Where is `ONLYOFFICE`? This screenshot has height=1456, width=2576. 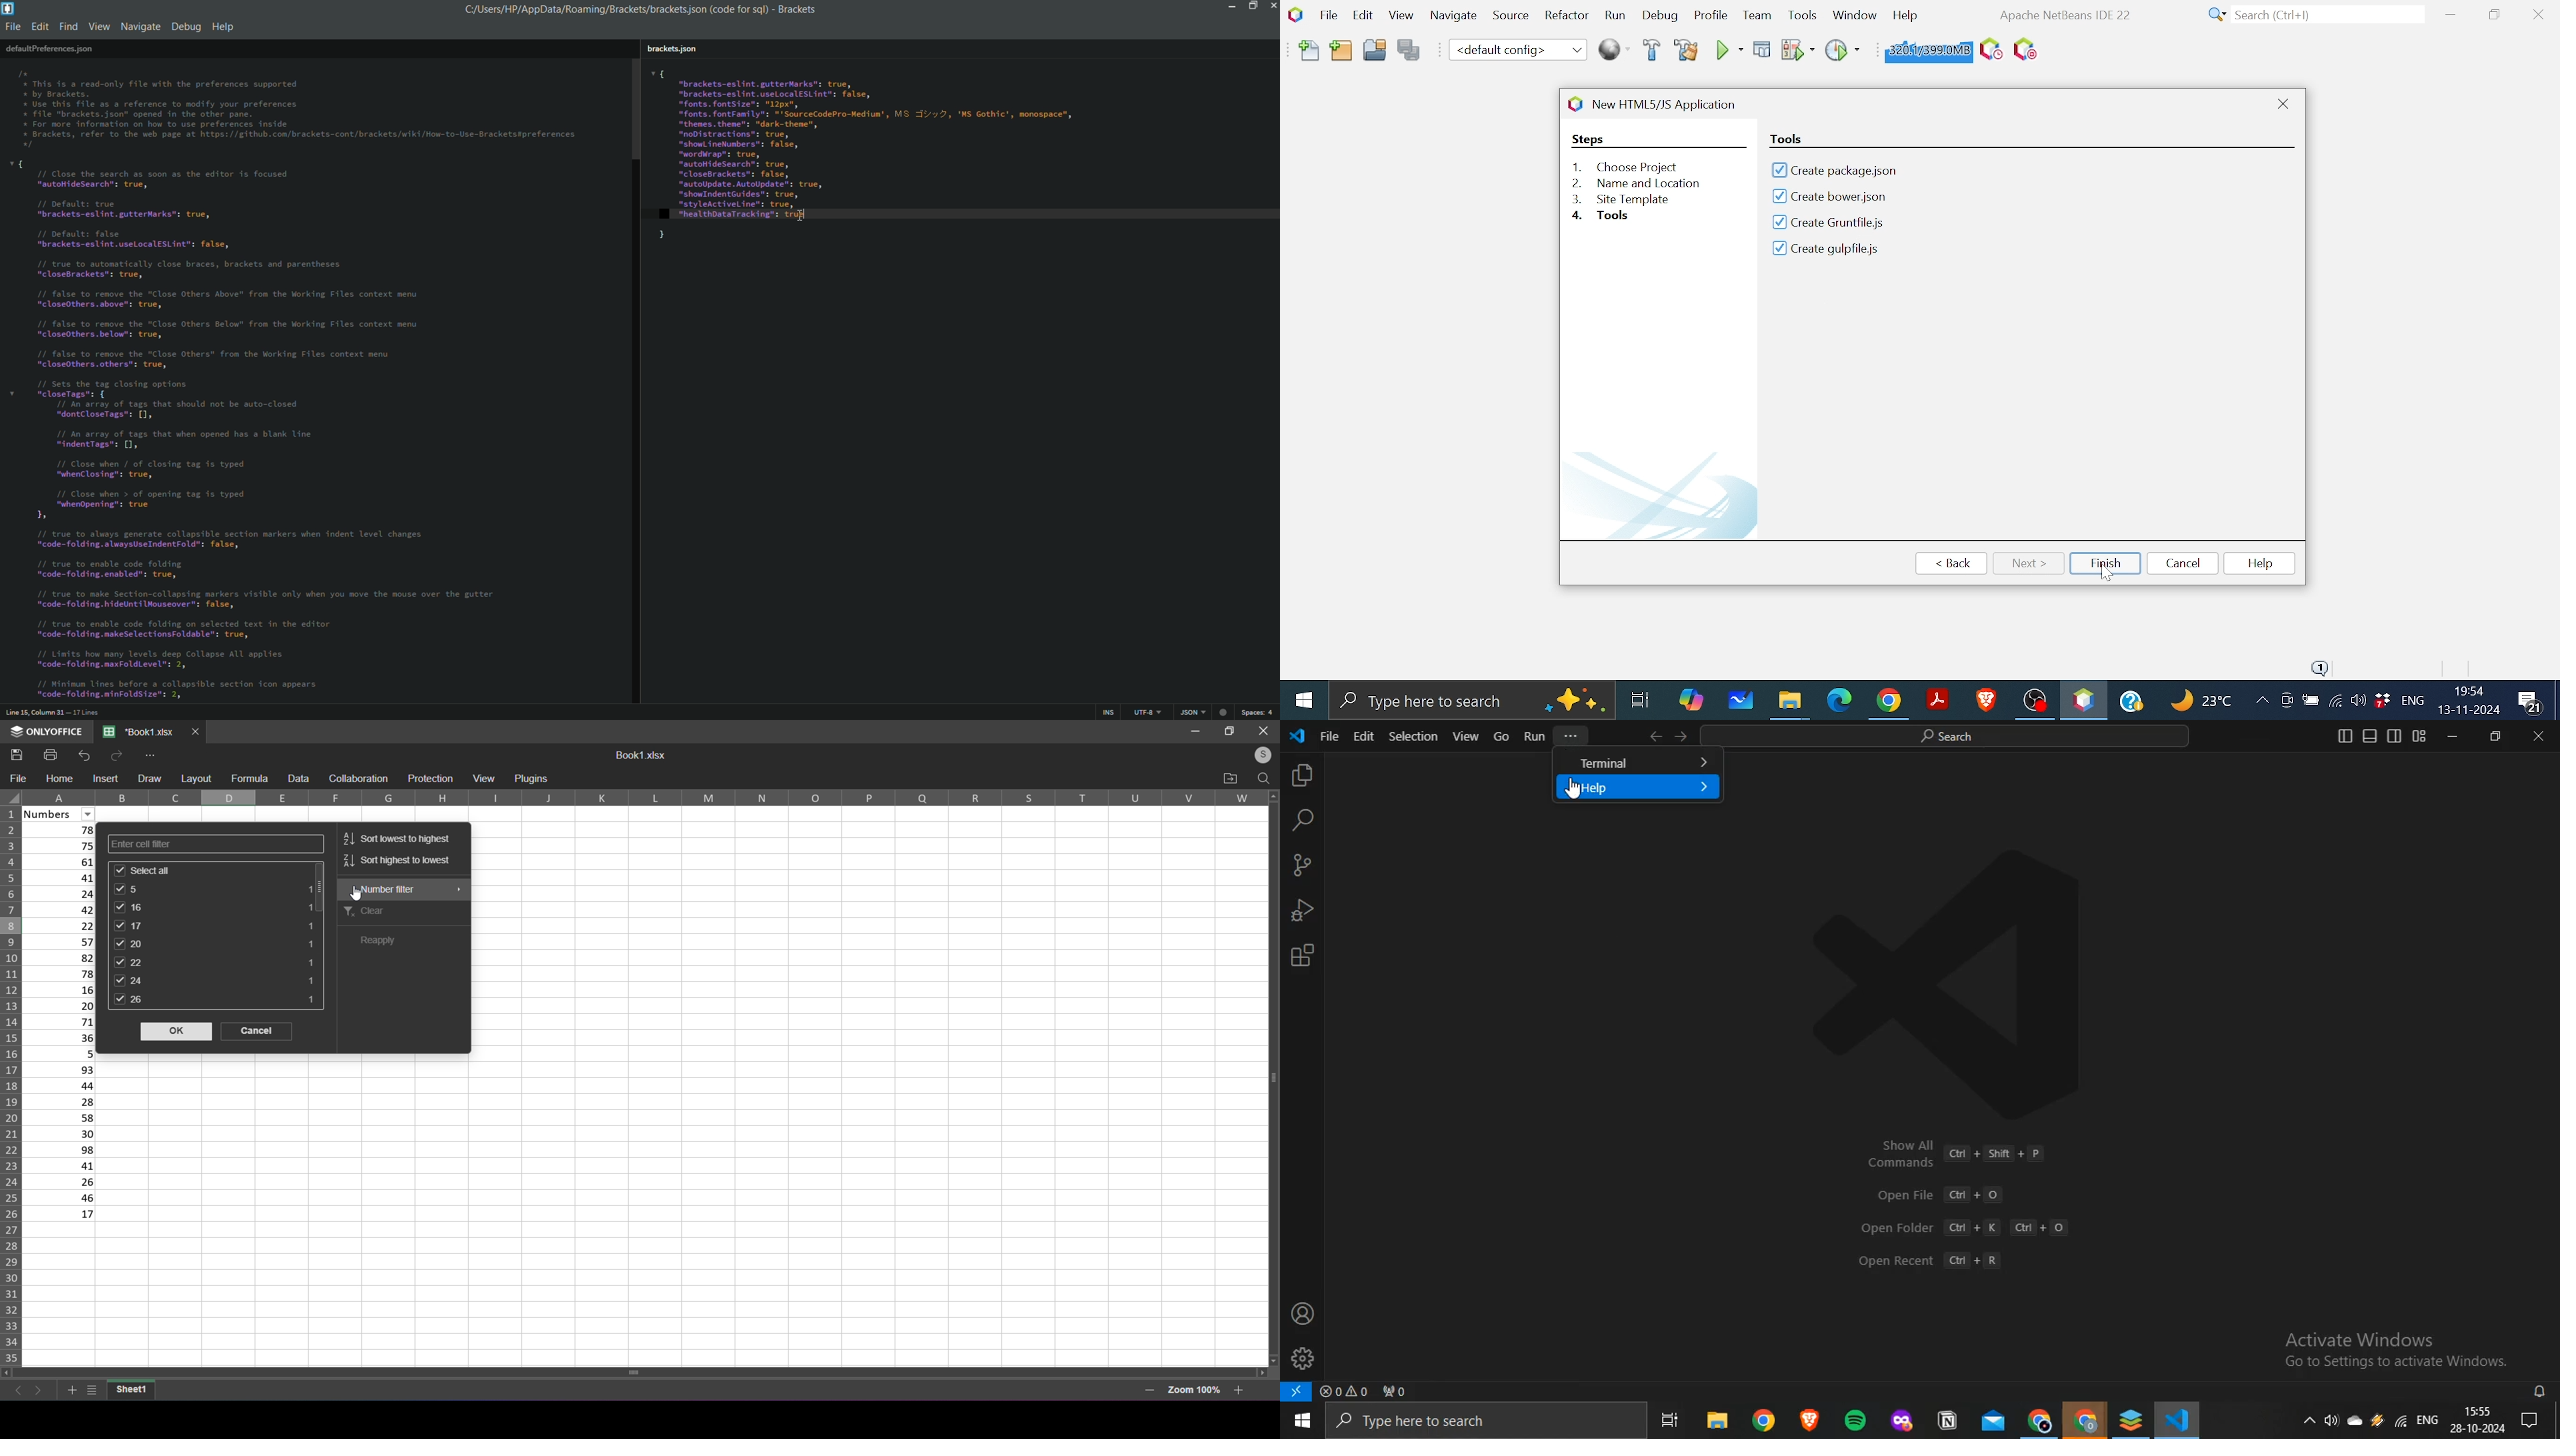
ONLYOFFICE is located at coordinates (43, 732).